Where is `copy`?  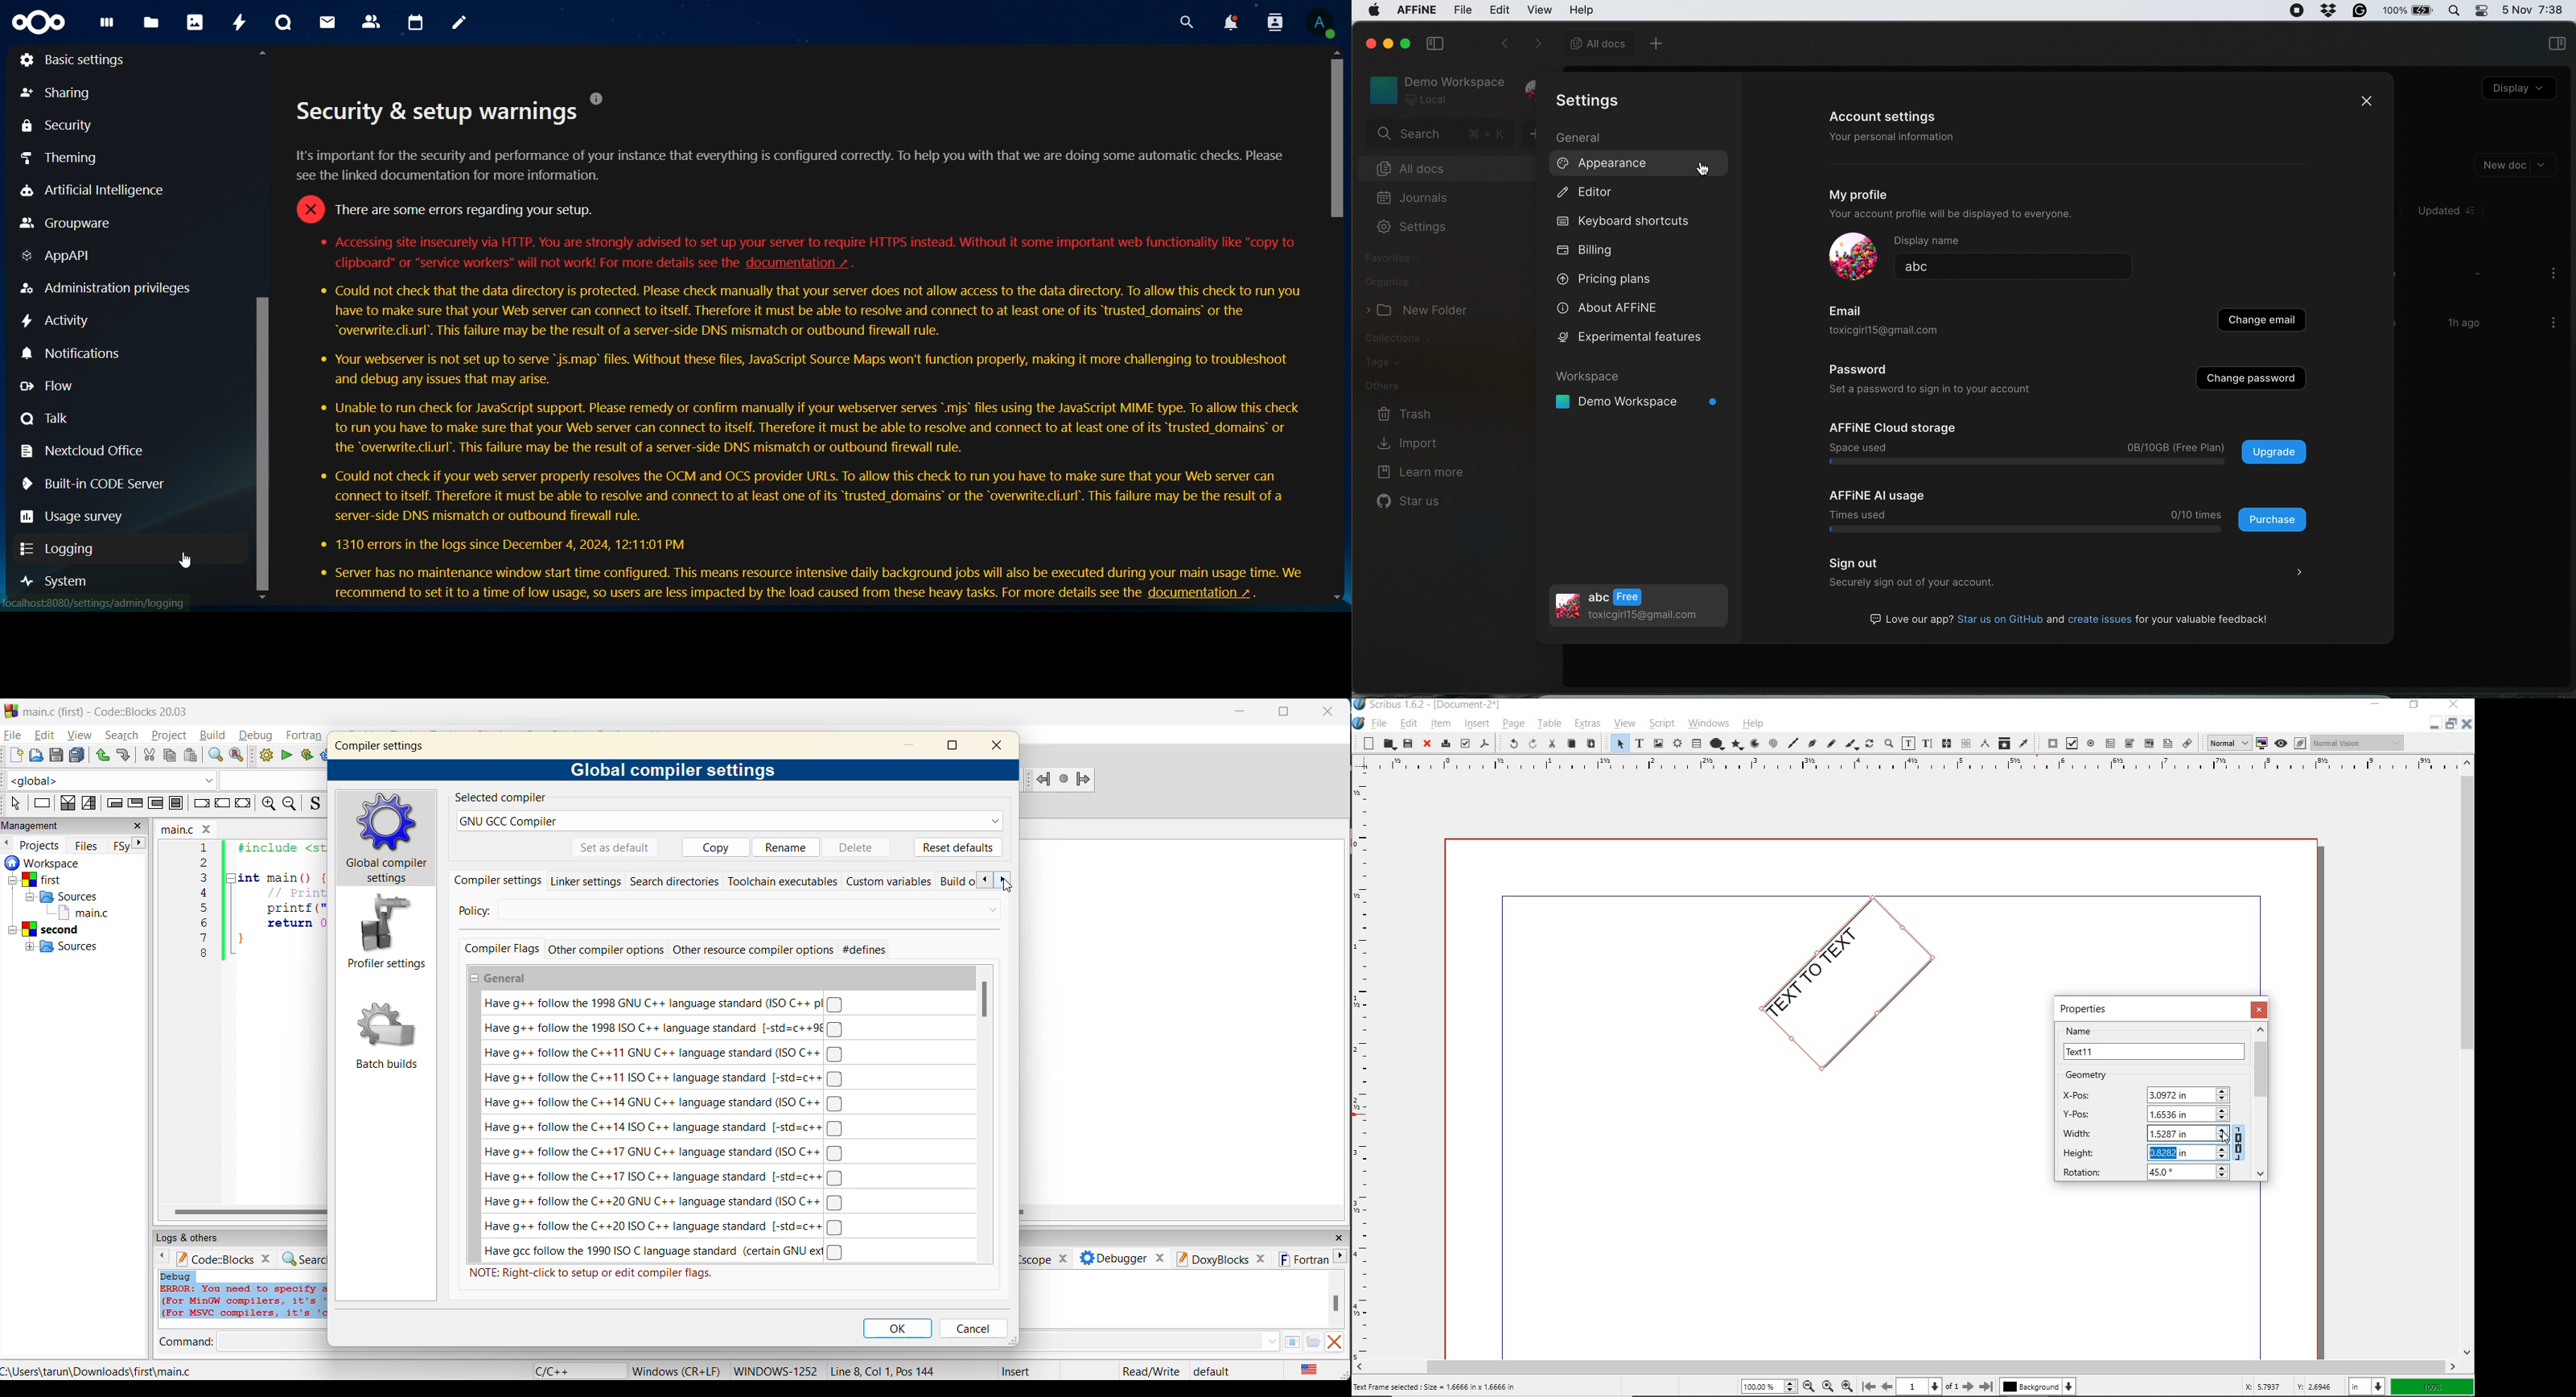
copy is located at coordinates (171, 756).